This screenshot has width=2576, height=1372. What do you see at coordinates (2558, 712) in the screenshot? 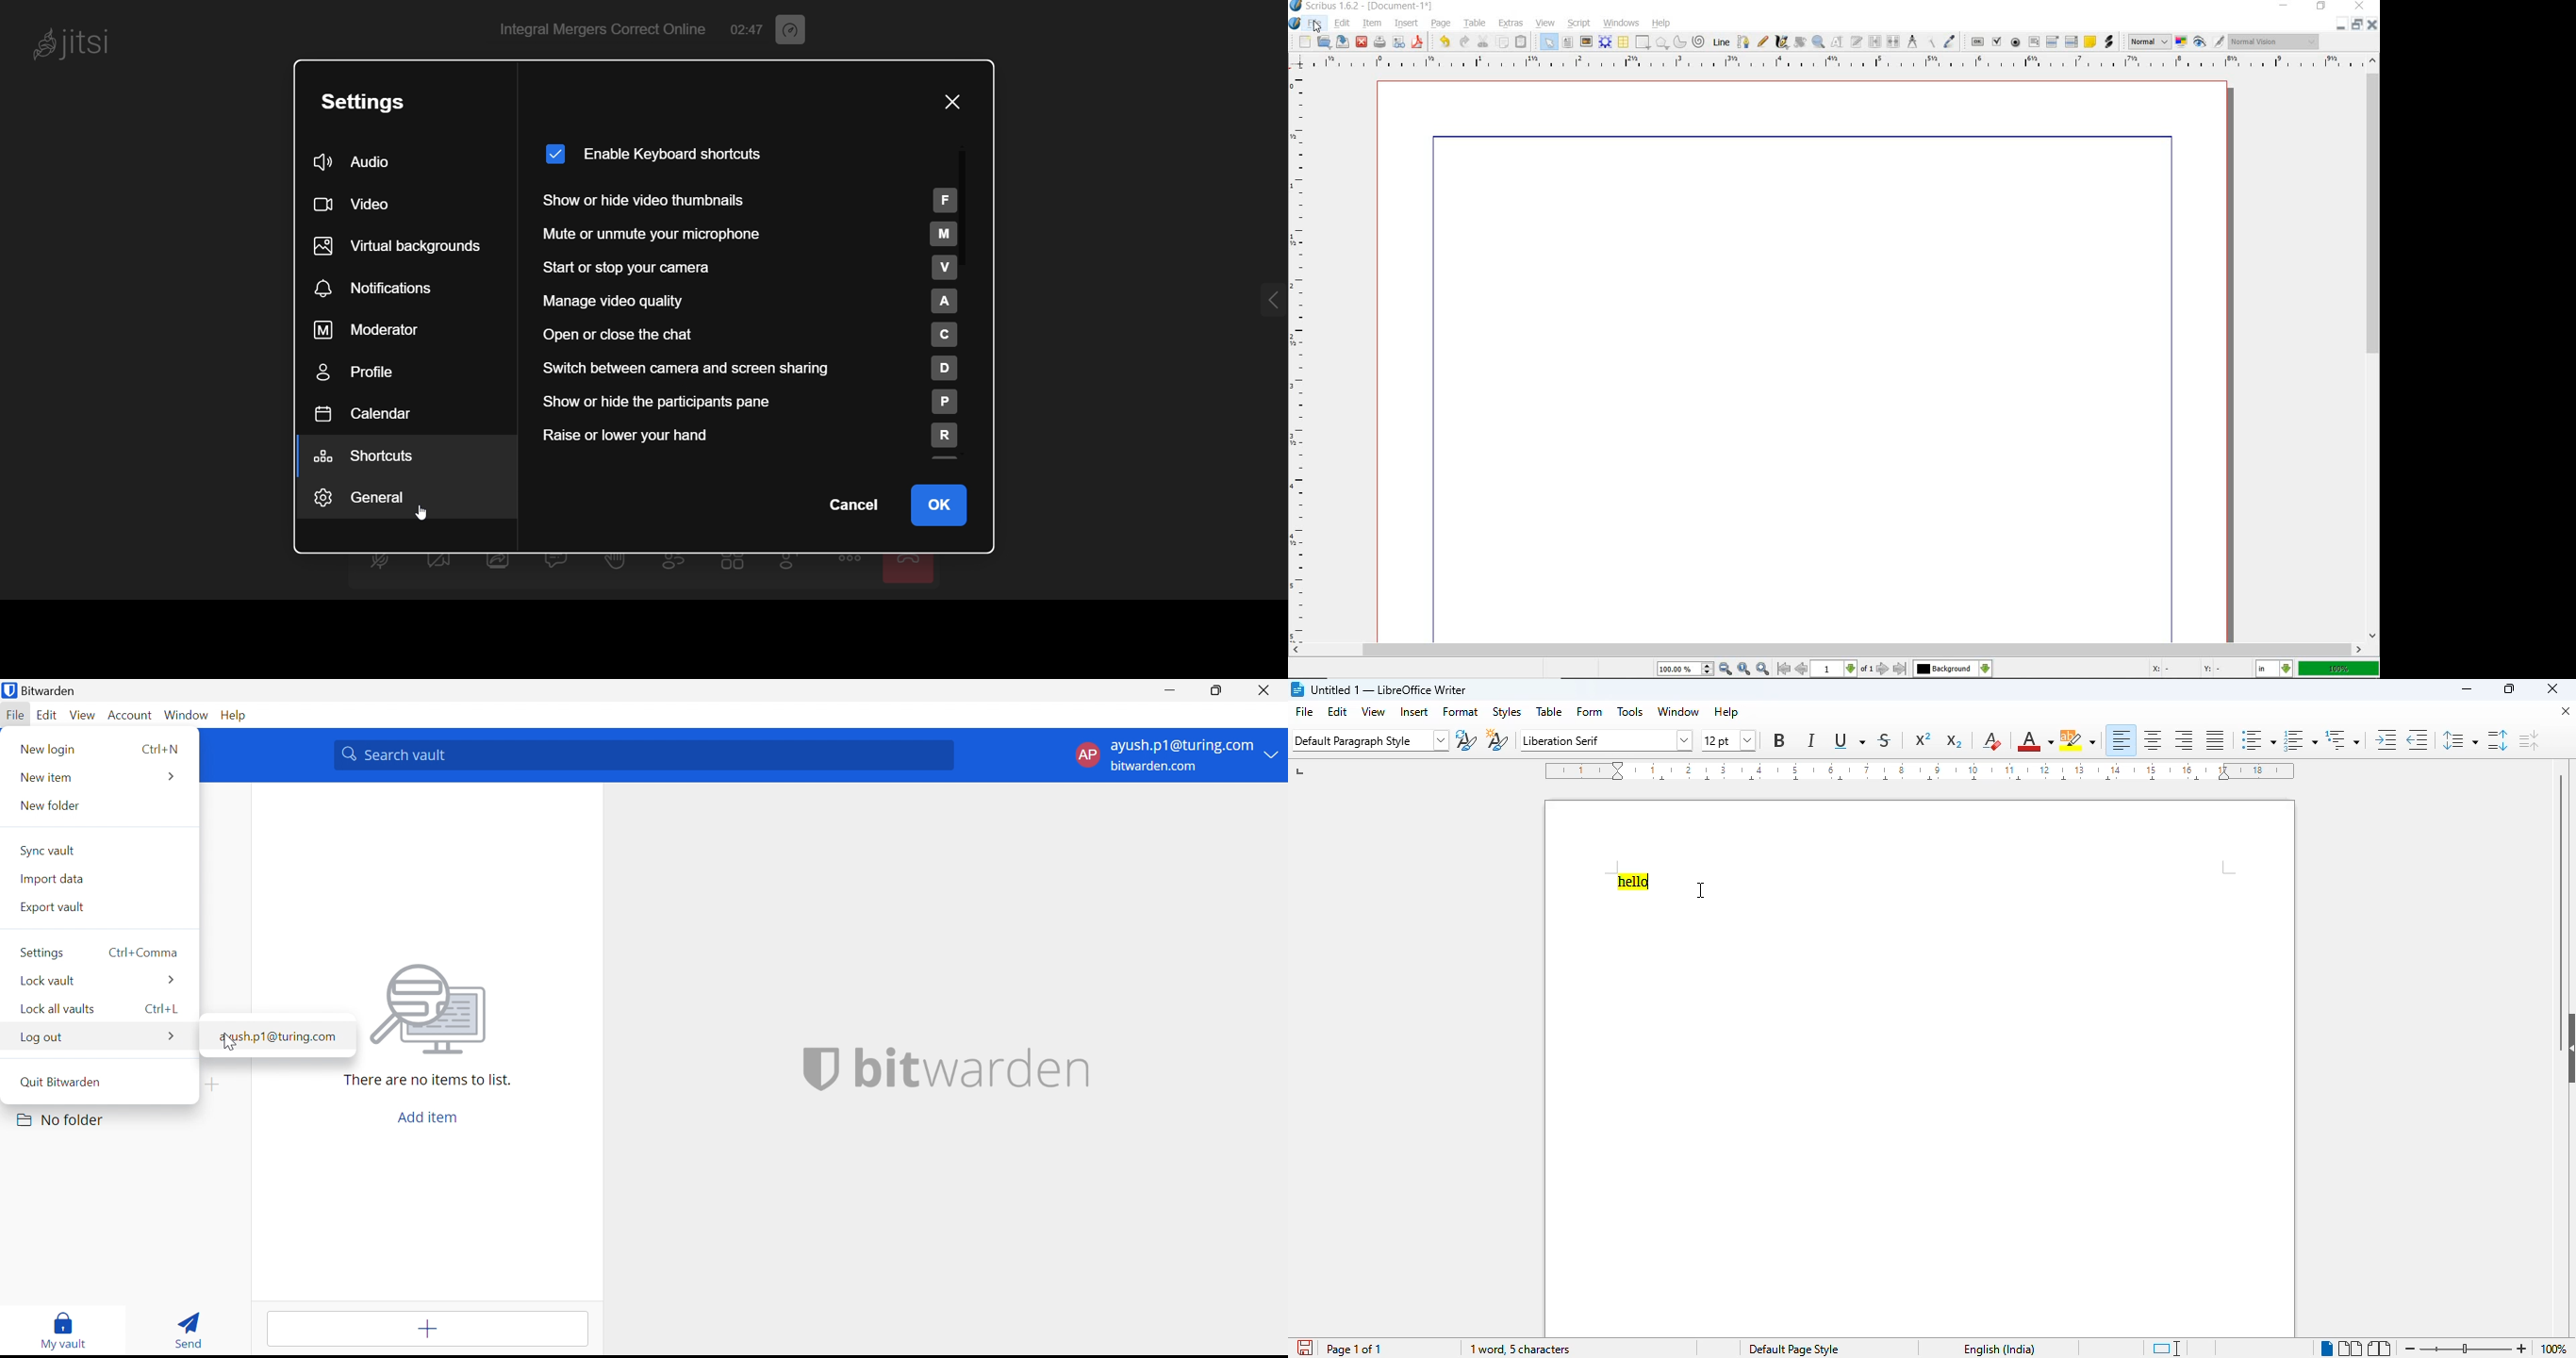
I see `close` at bounding box center [2558, 712].